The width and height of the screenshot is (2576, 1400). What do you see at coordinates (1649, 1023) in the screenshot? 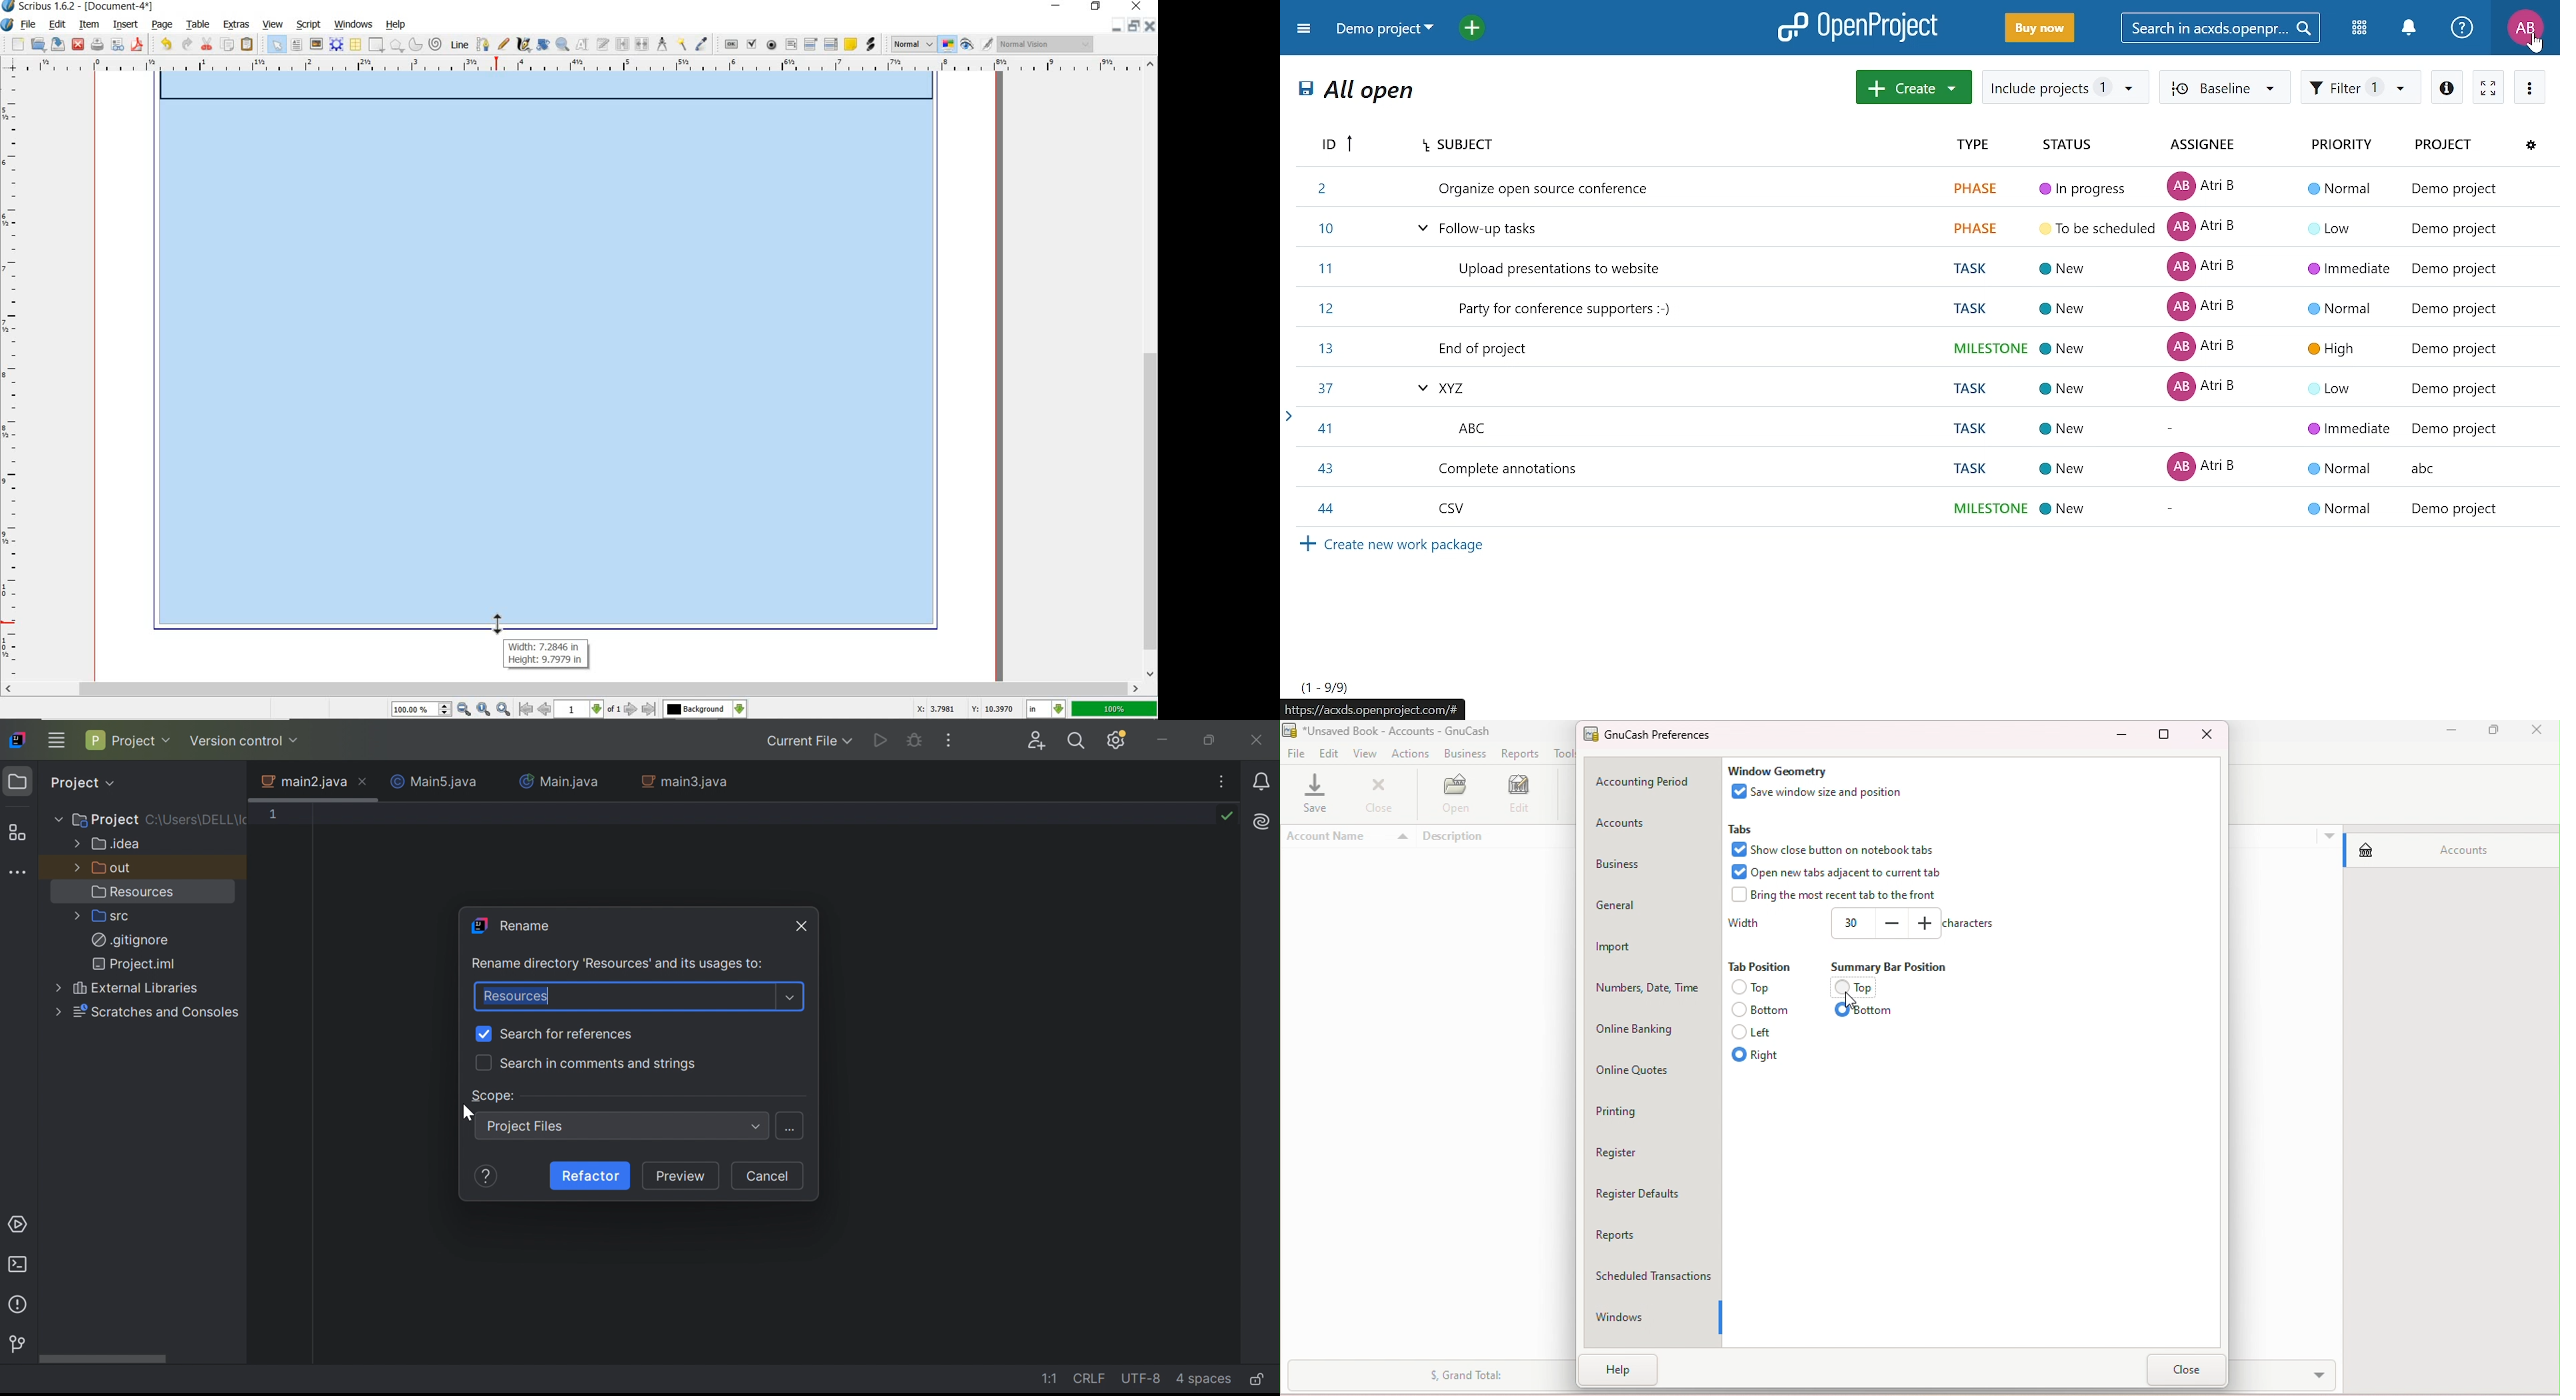
I see `Online banking` at bounding box center [1649, 1023].